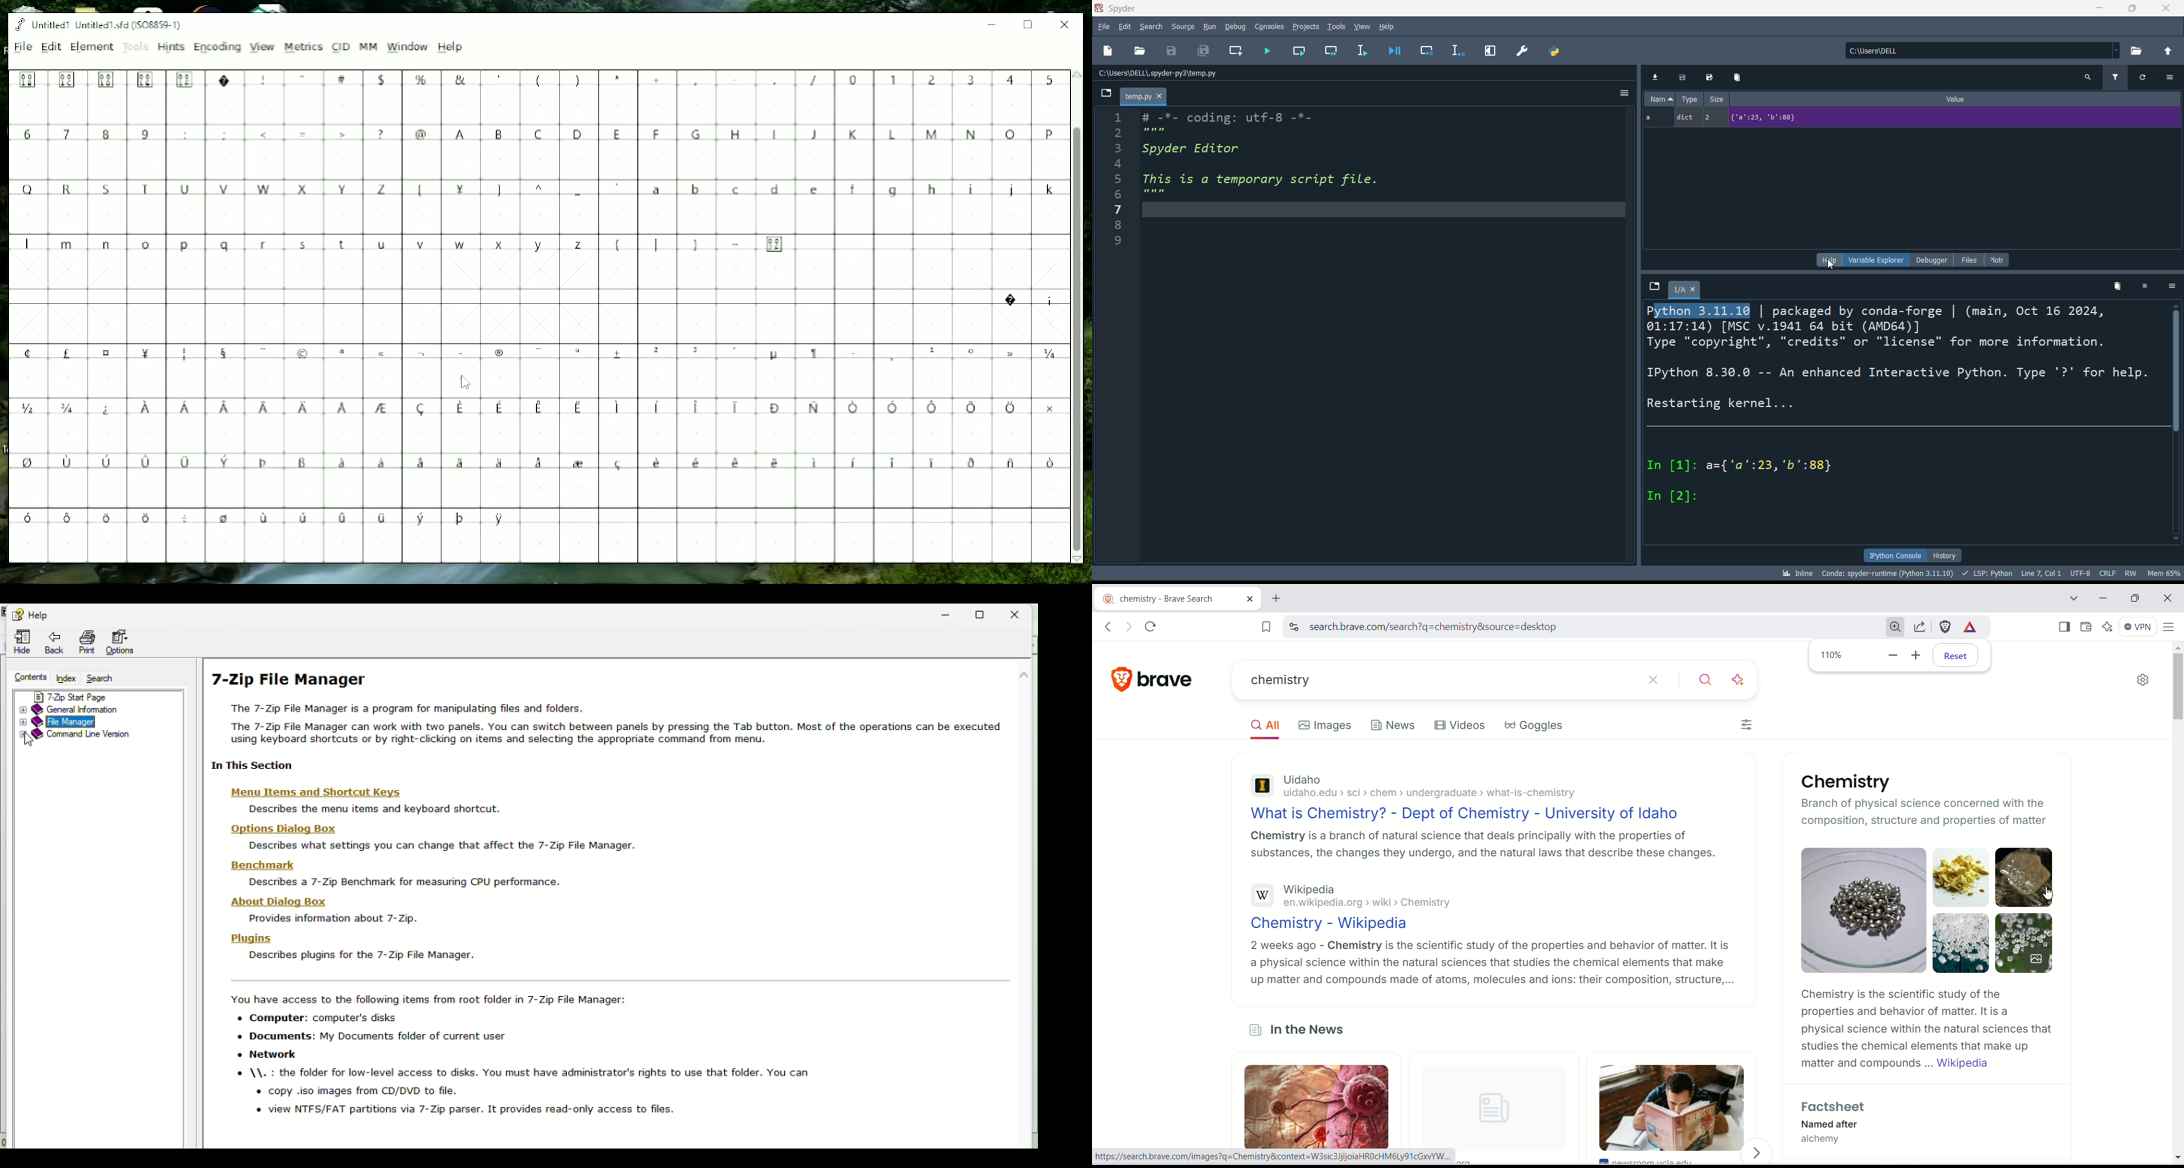 The image size is (2184, 1176). Describe the element at coordinates (1266, 26) in the screenshot. I see `console` at that location.